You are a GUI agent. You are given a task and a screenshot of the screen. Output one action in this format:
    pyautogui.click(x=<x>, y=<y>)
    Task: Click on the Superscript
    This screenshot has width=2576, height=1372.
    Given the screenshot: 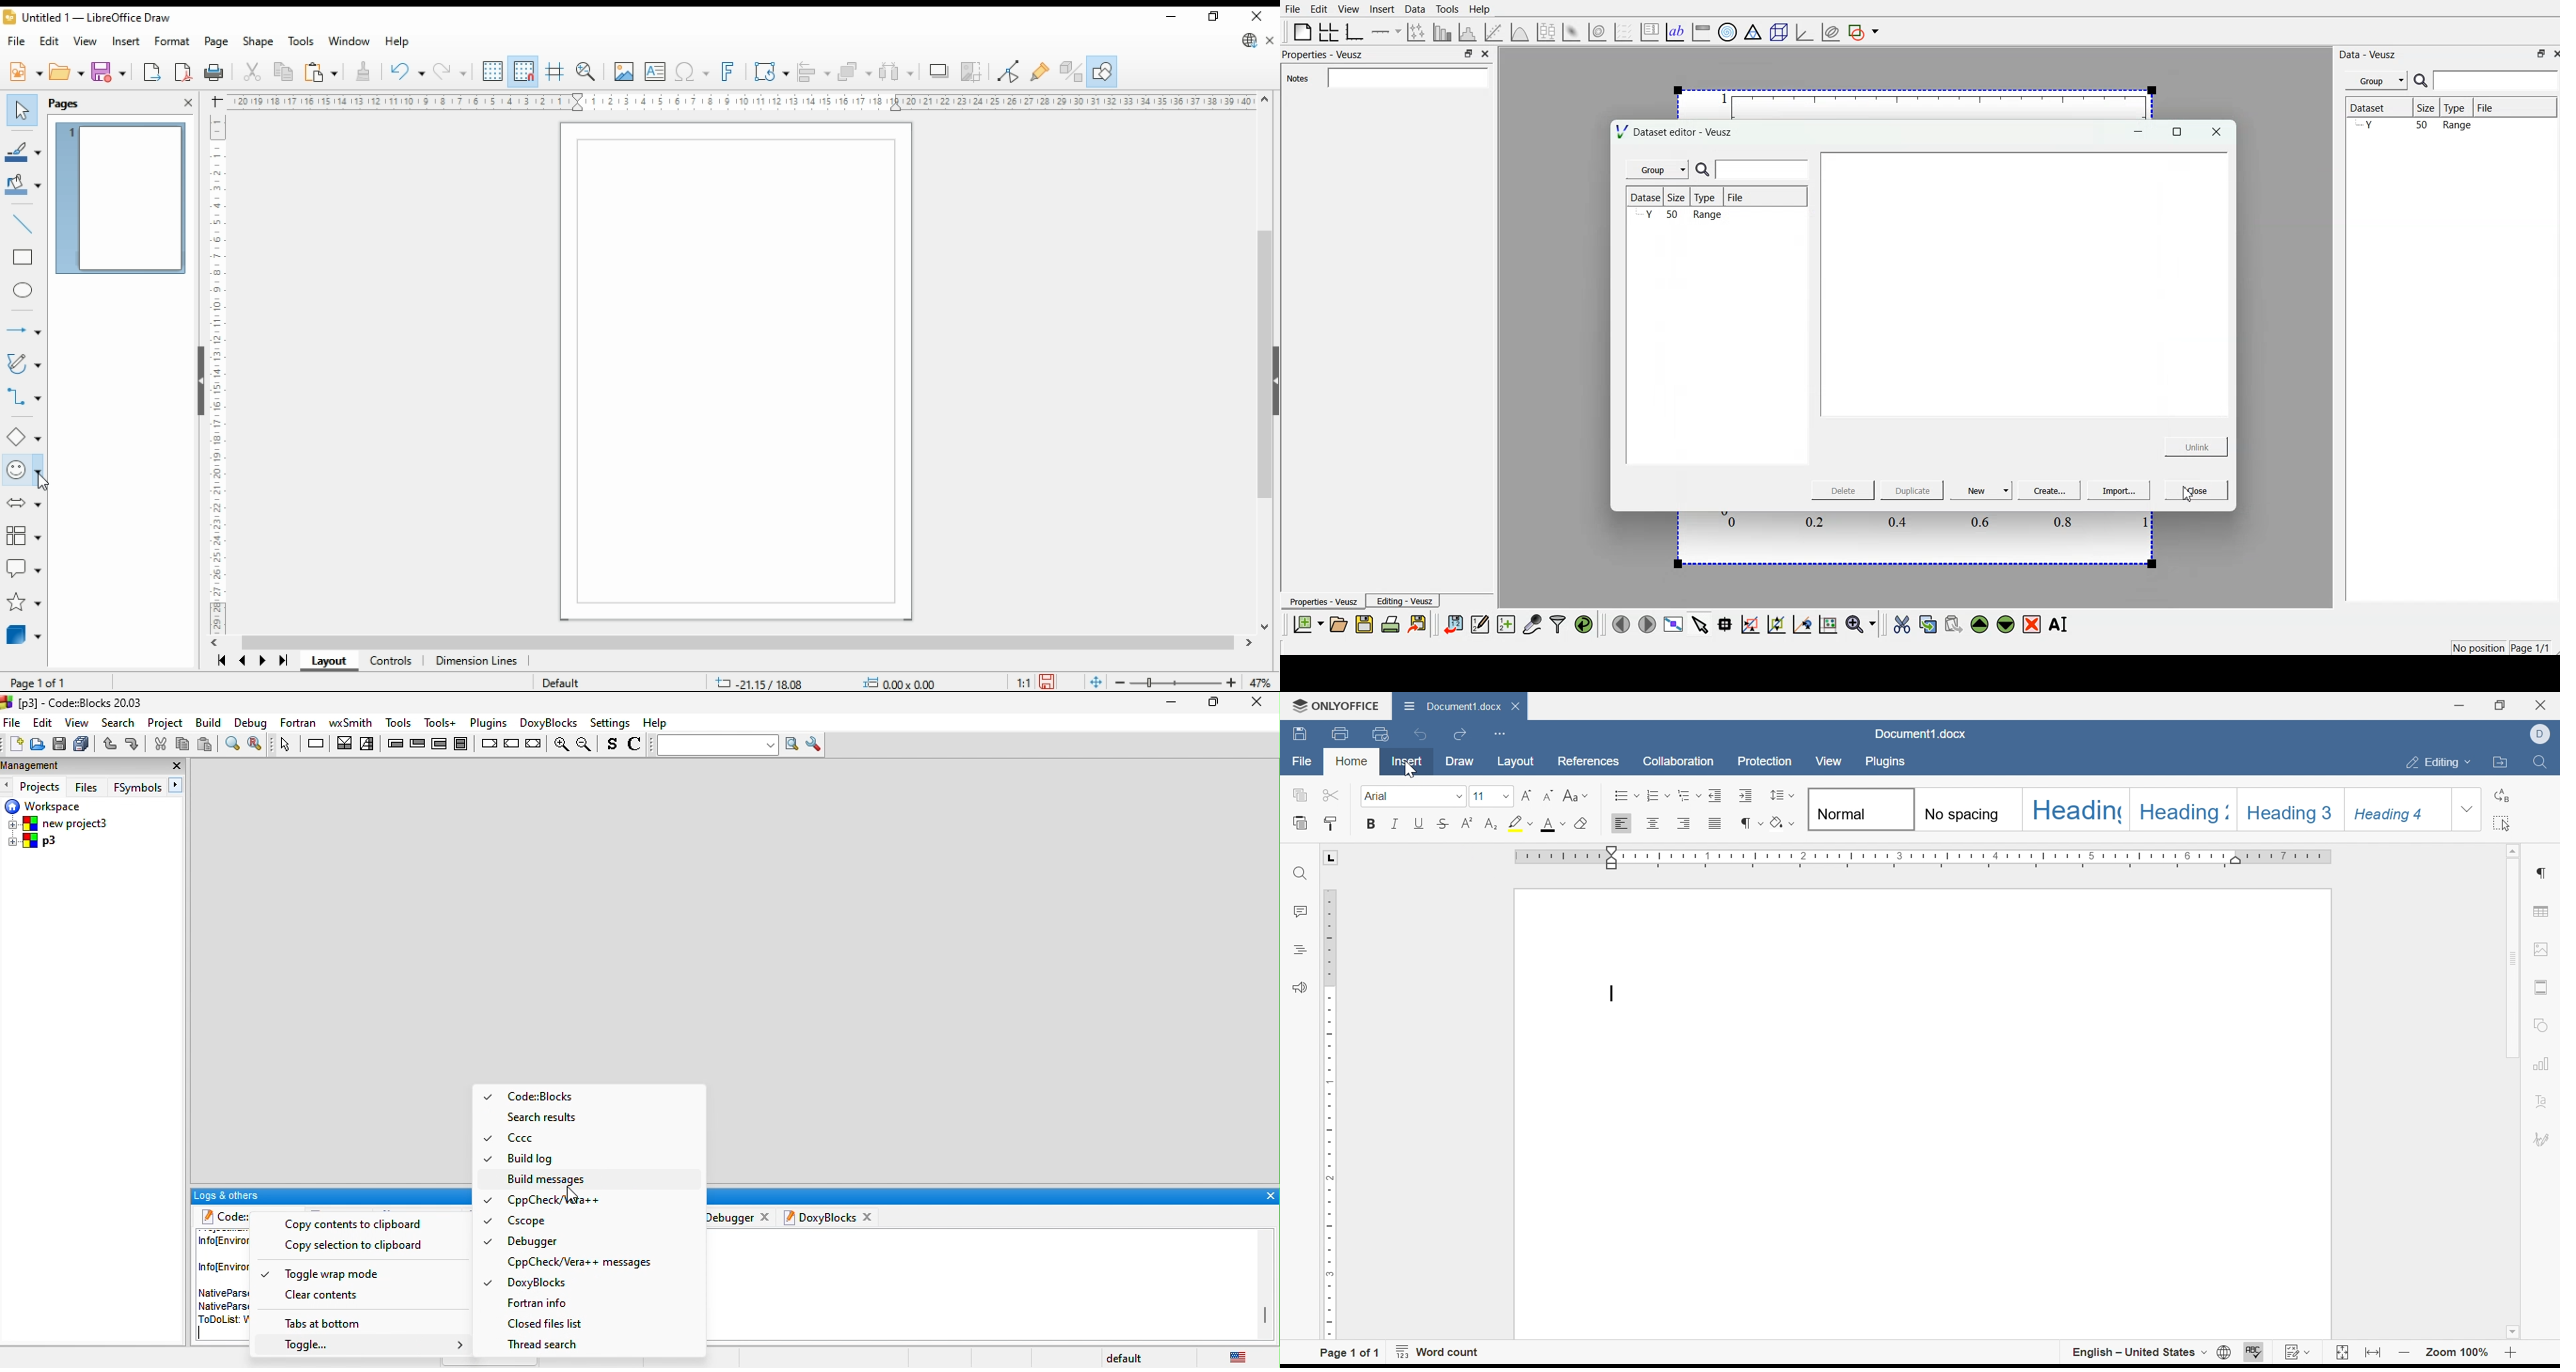 What is the action you would take?
    pyautogui.click(x=1466, y=823)
    